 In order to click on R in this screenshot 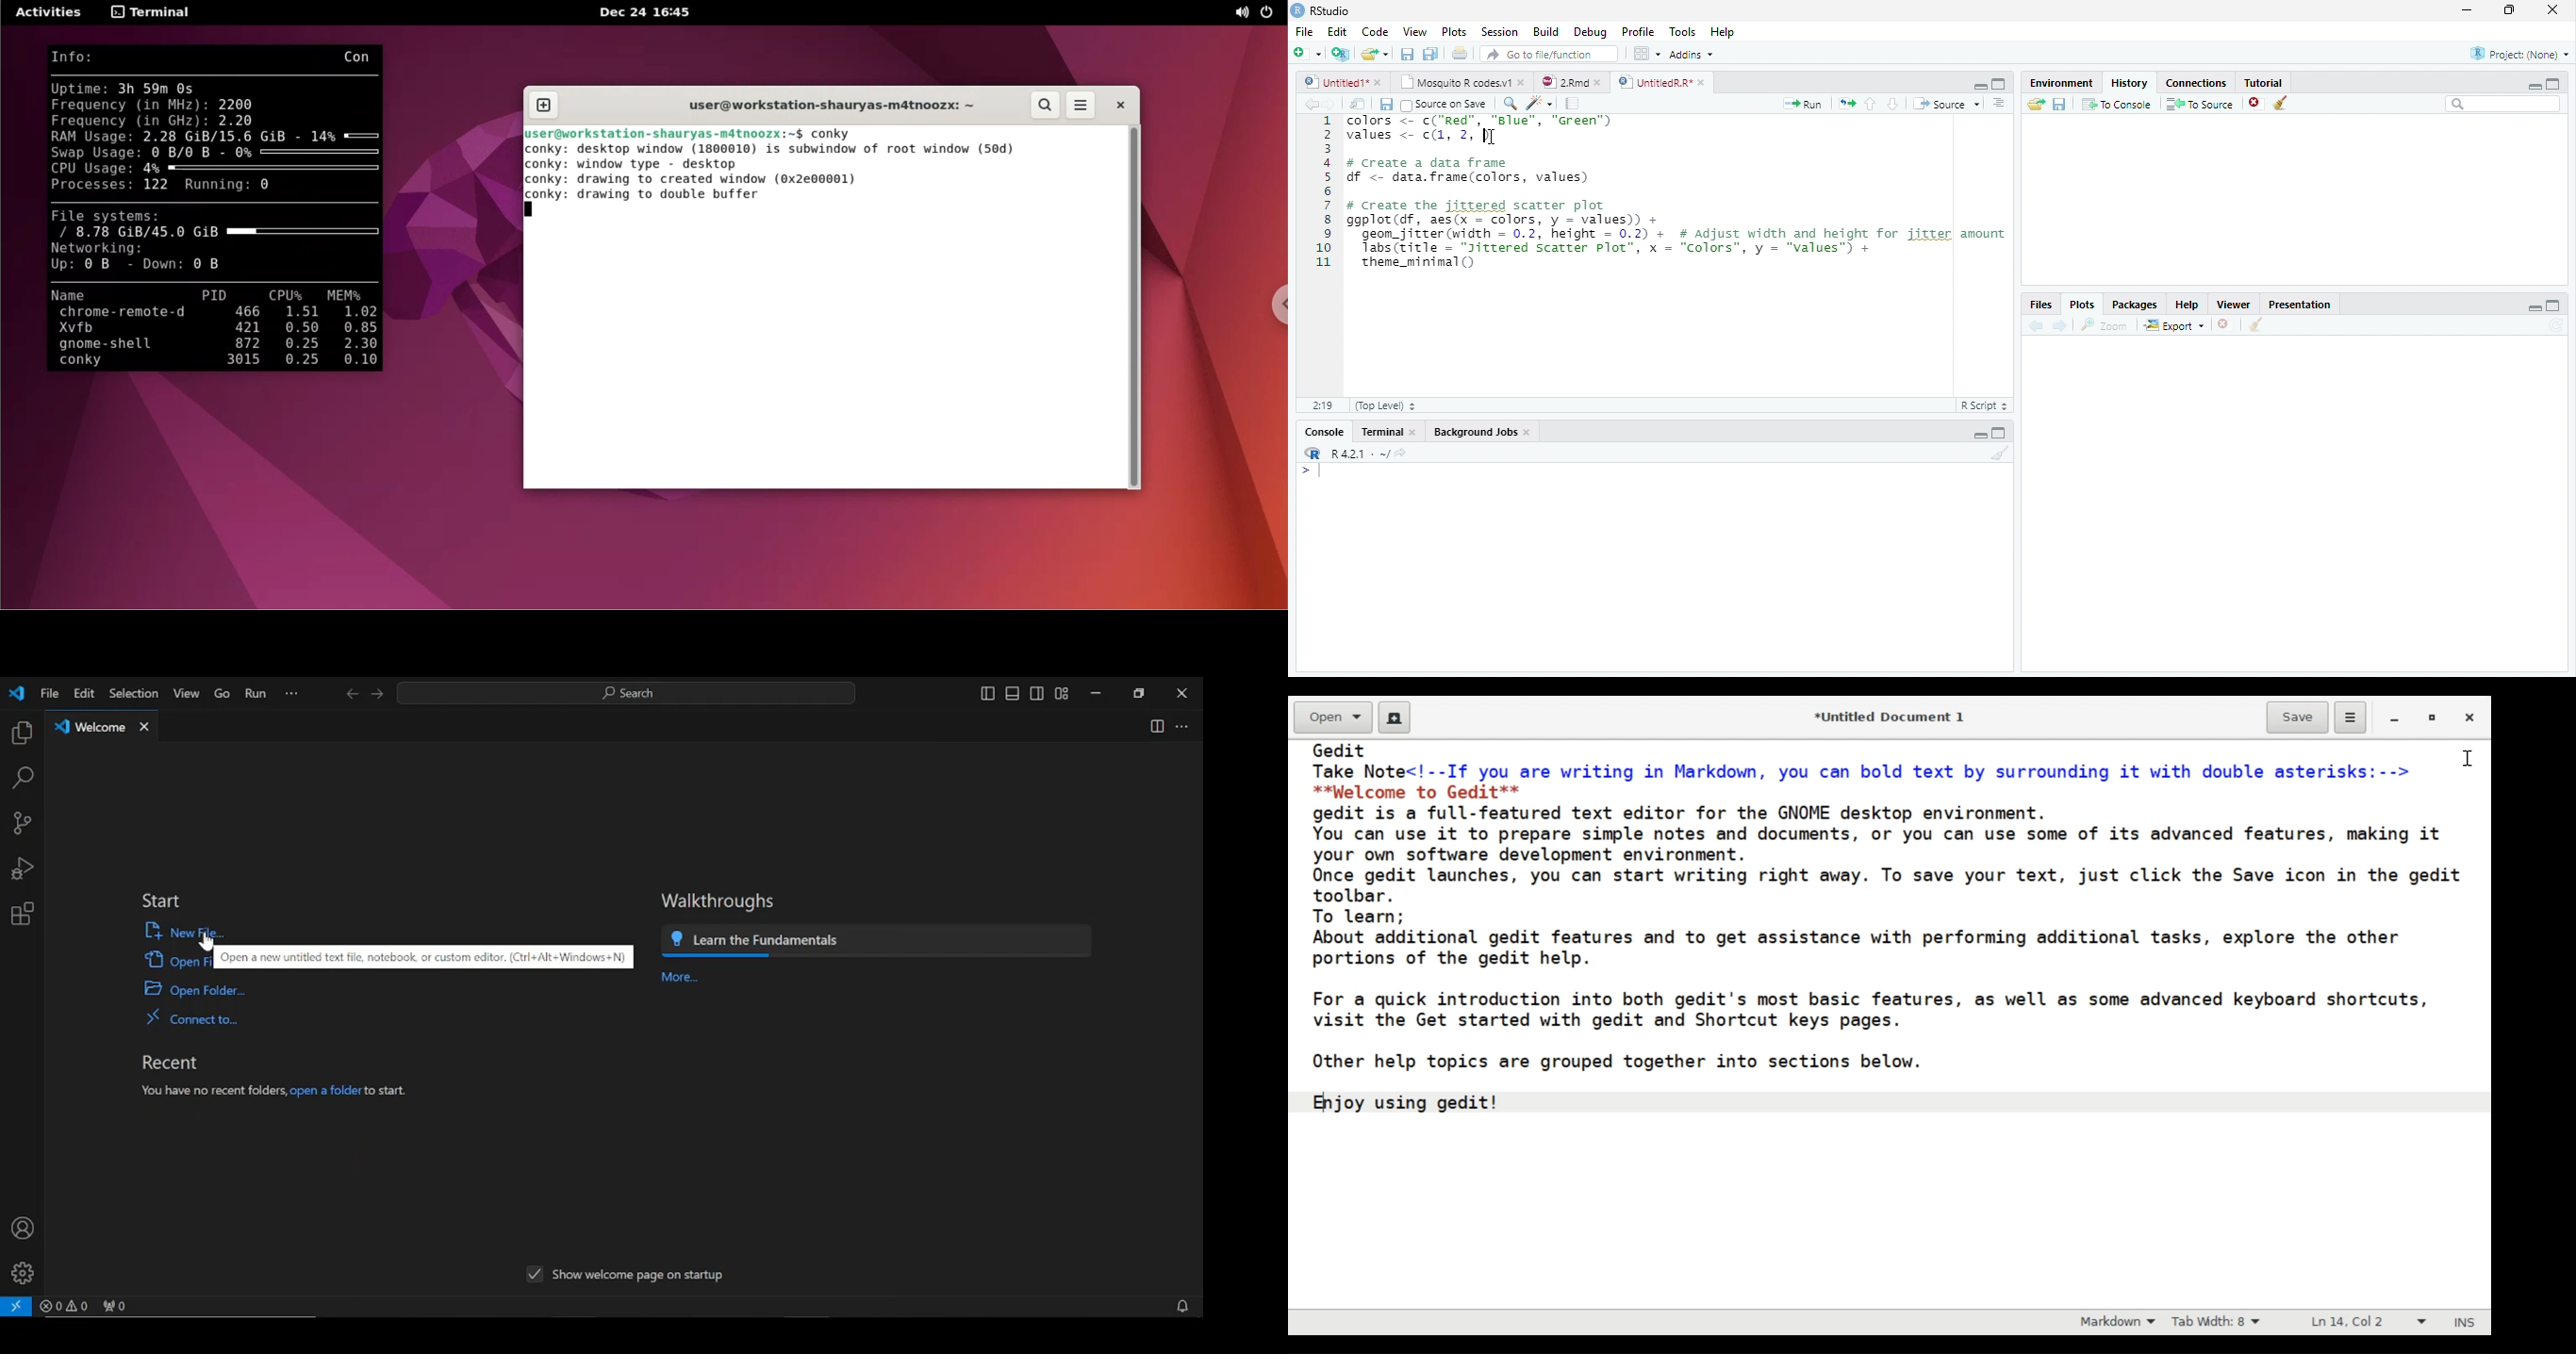, I will do `click(1312, 454)`.